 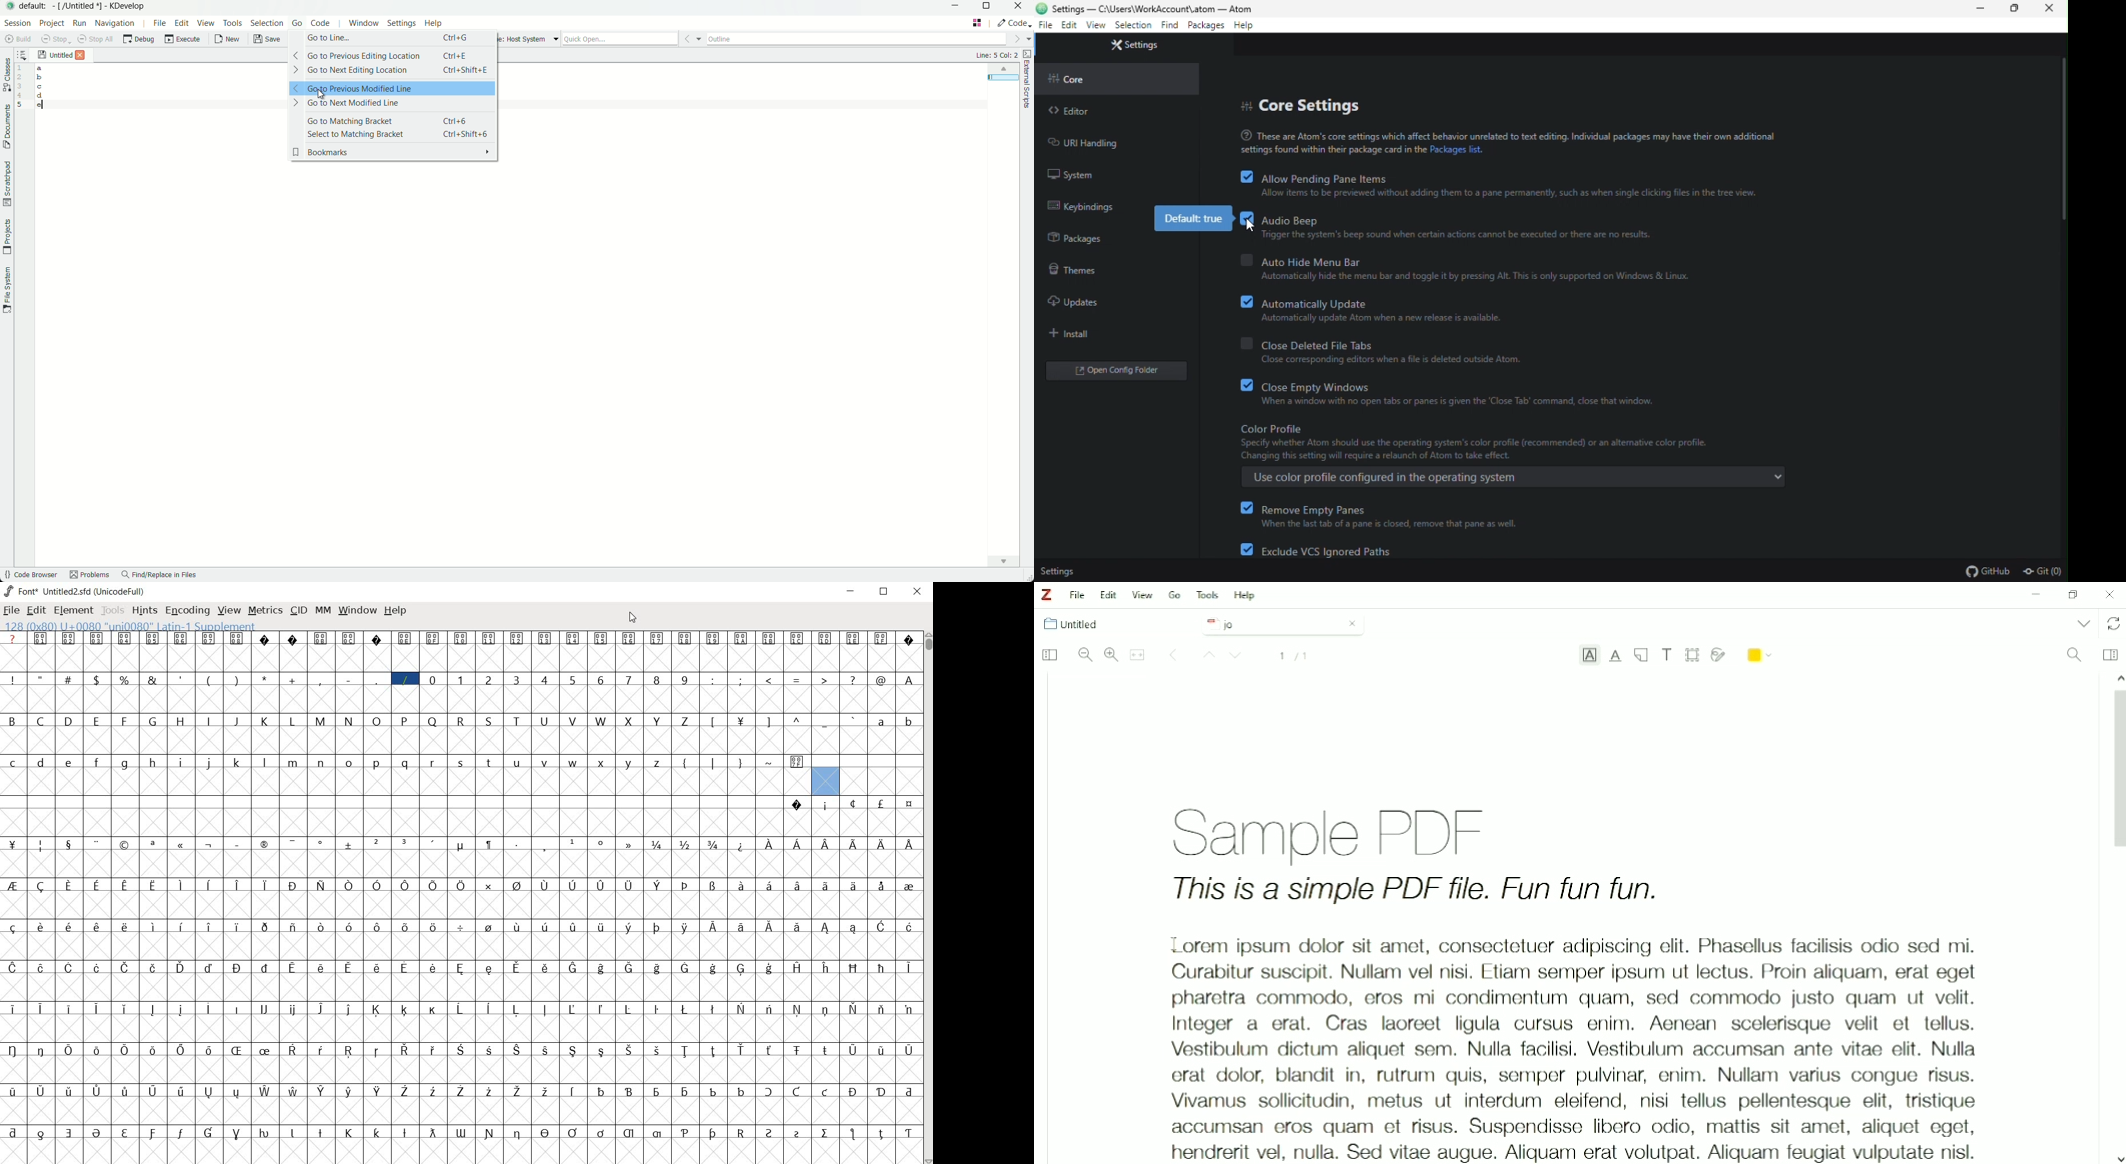 What do you see at coordinates (2116, 676) in the screenshot?
I see `up` at bounding box center [2116, 676].